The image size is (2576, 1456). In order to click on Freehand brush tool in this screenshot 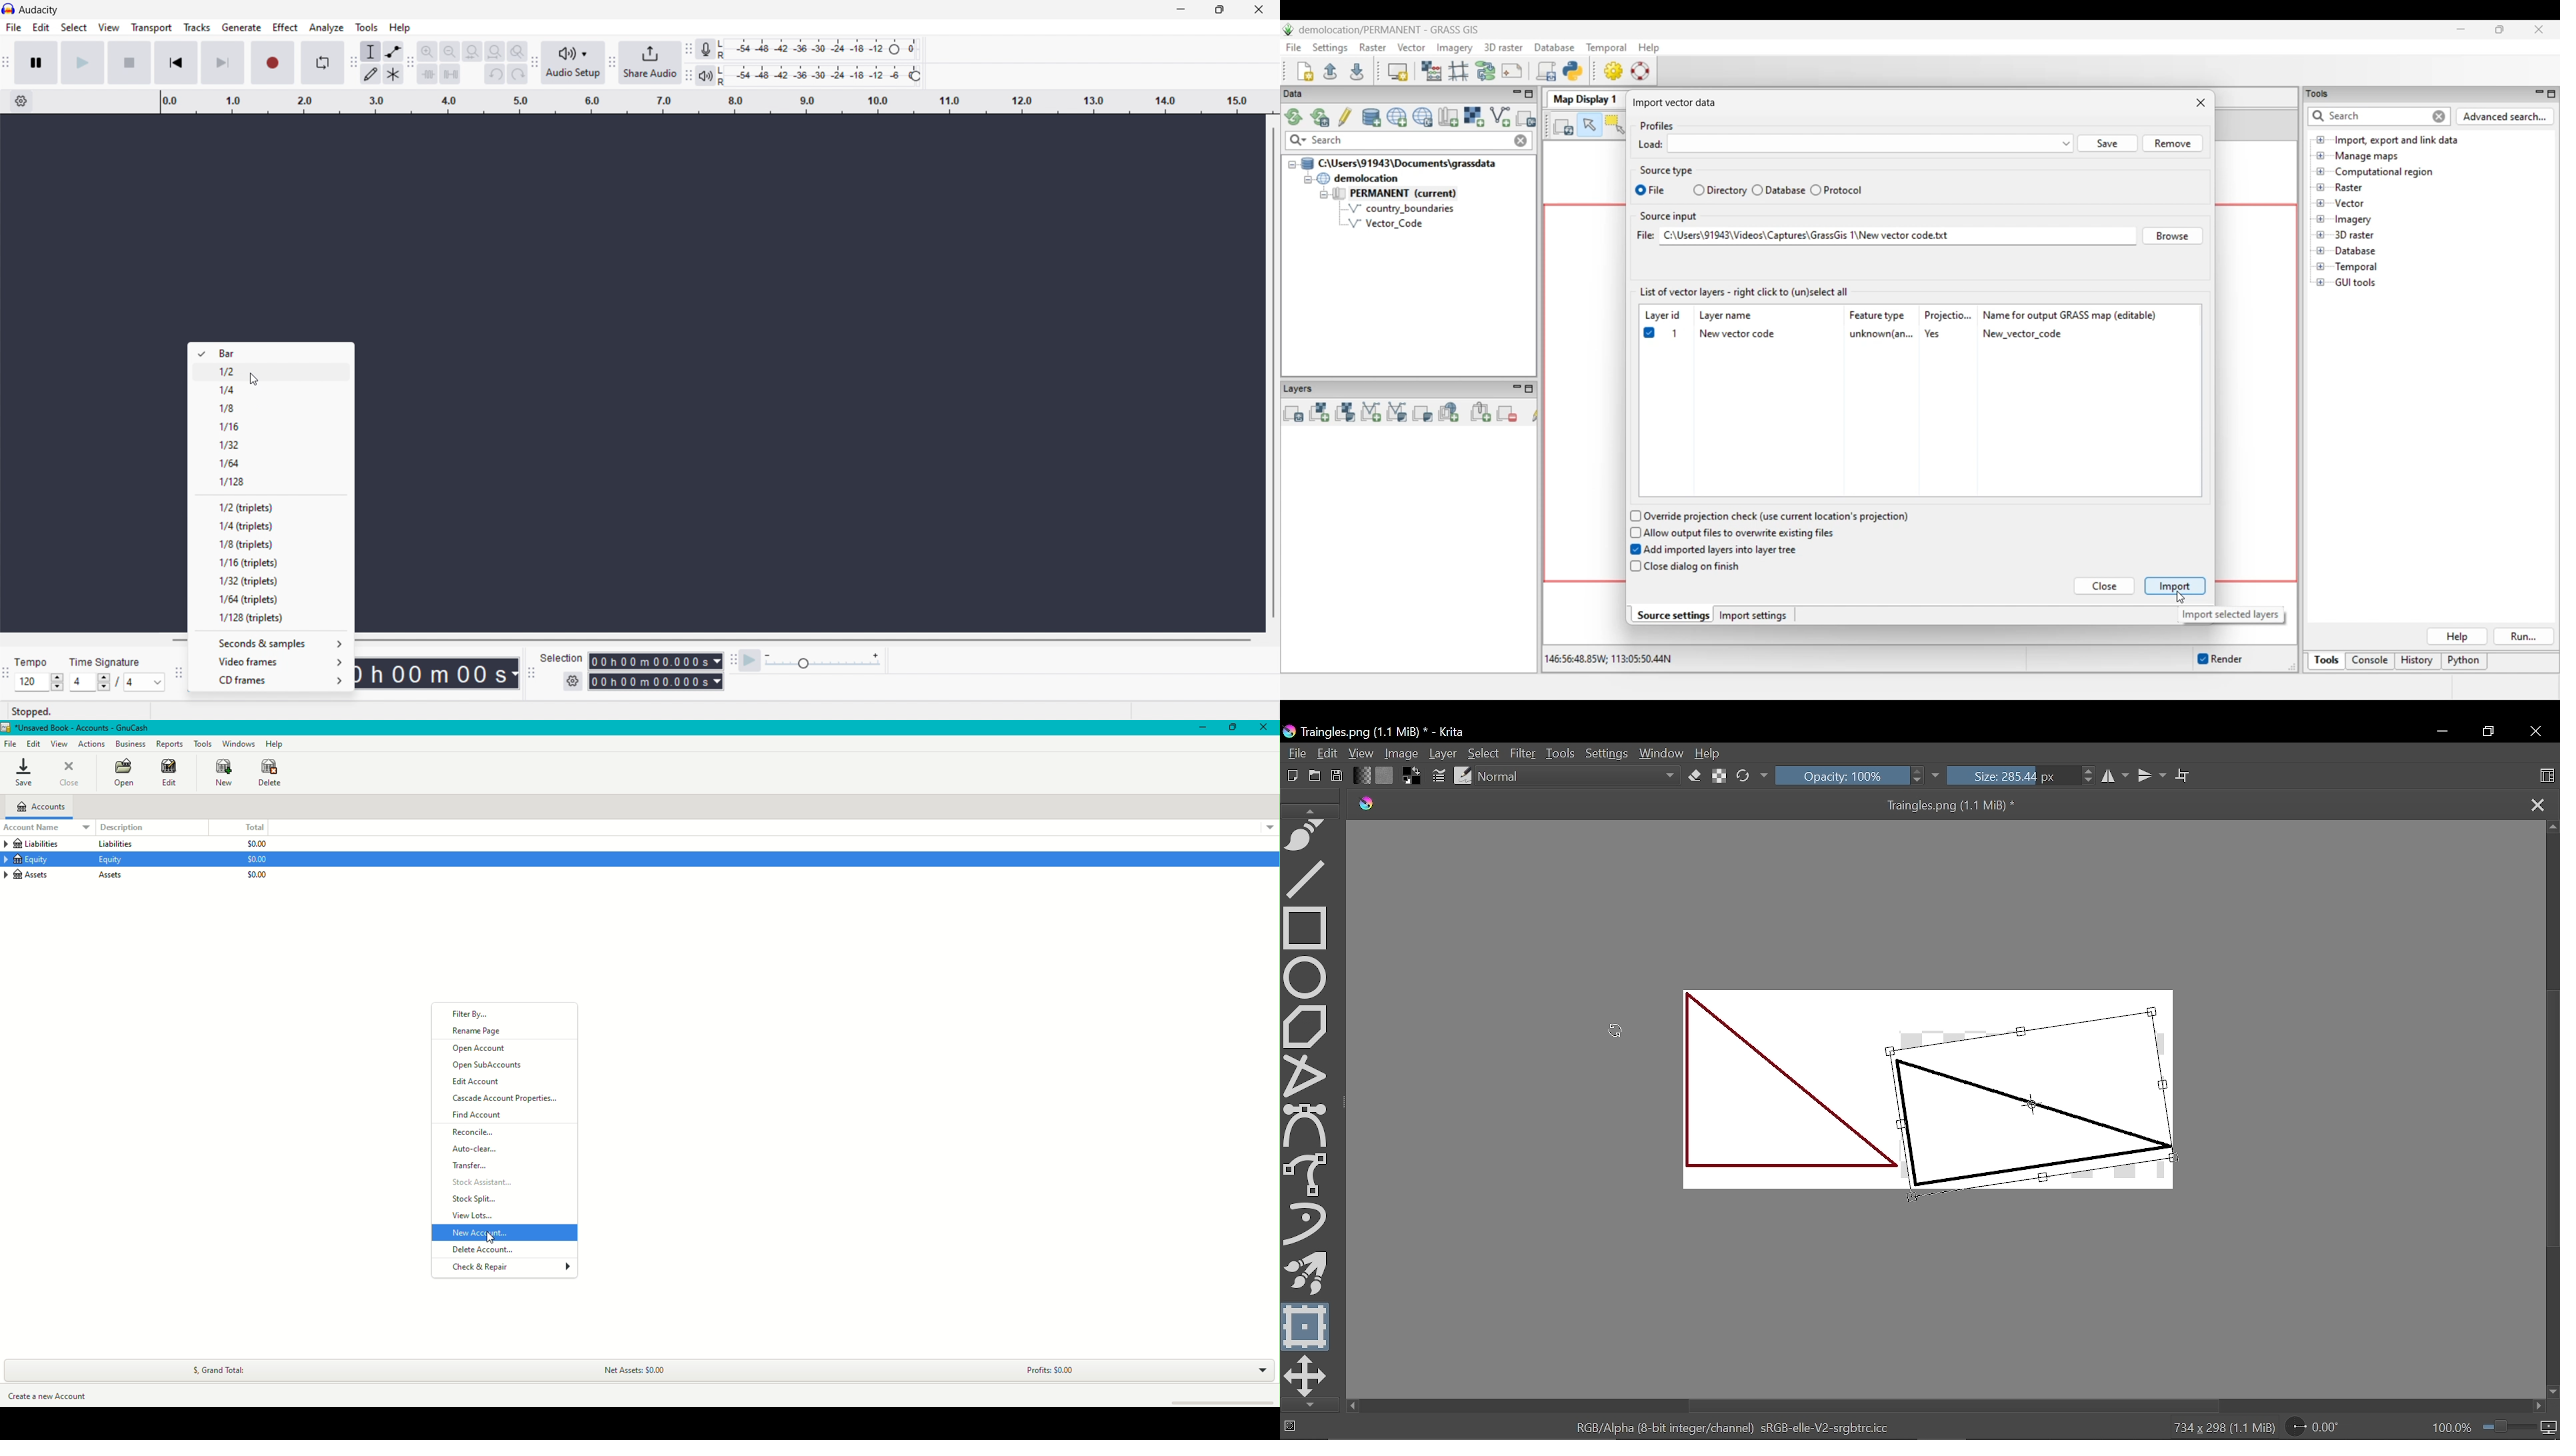, I will do `click(1309, 1175)`.